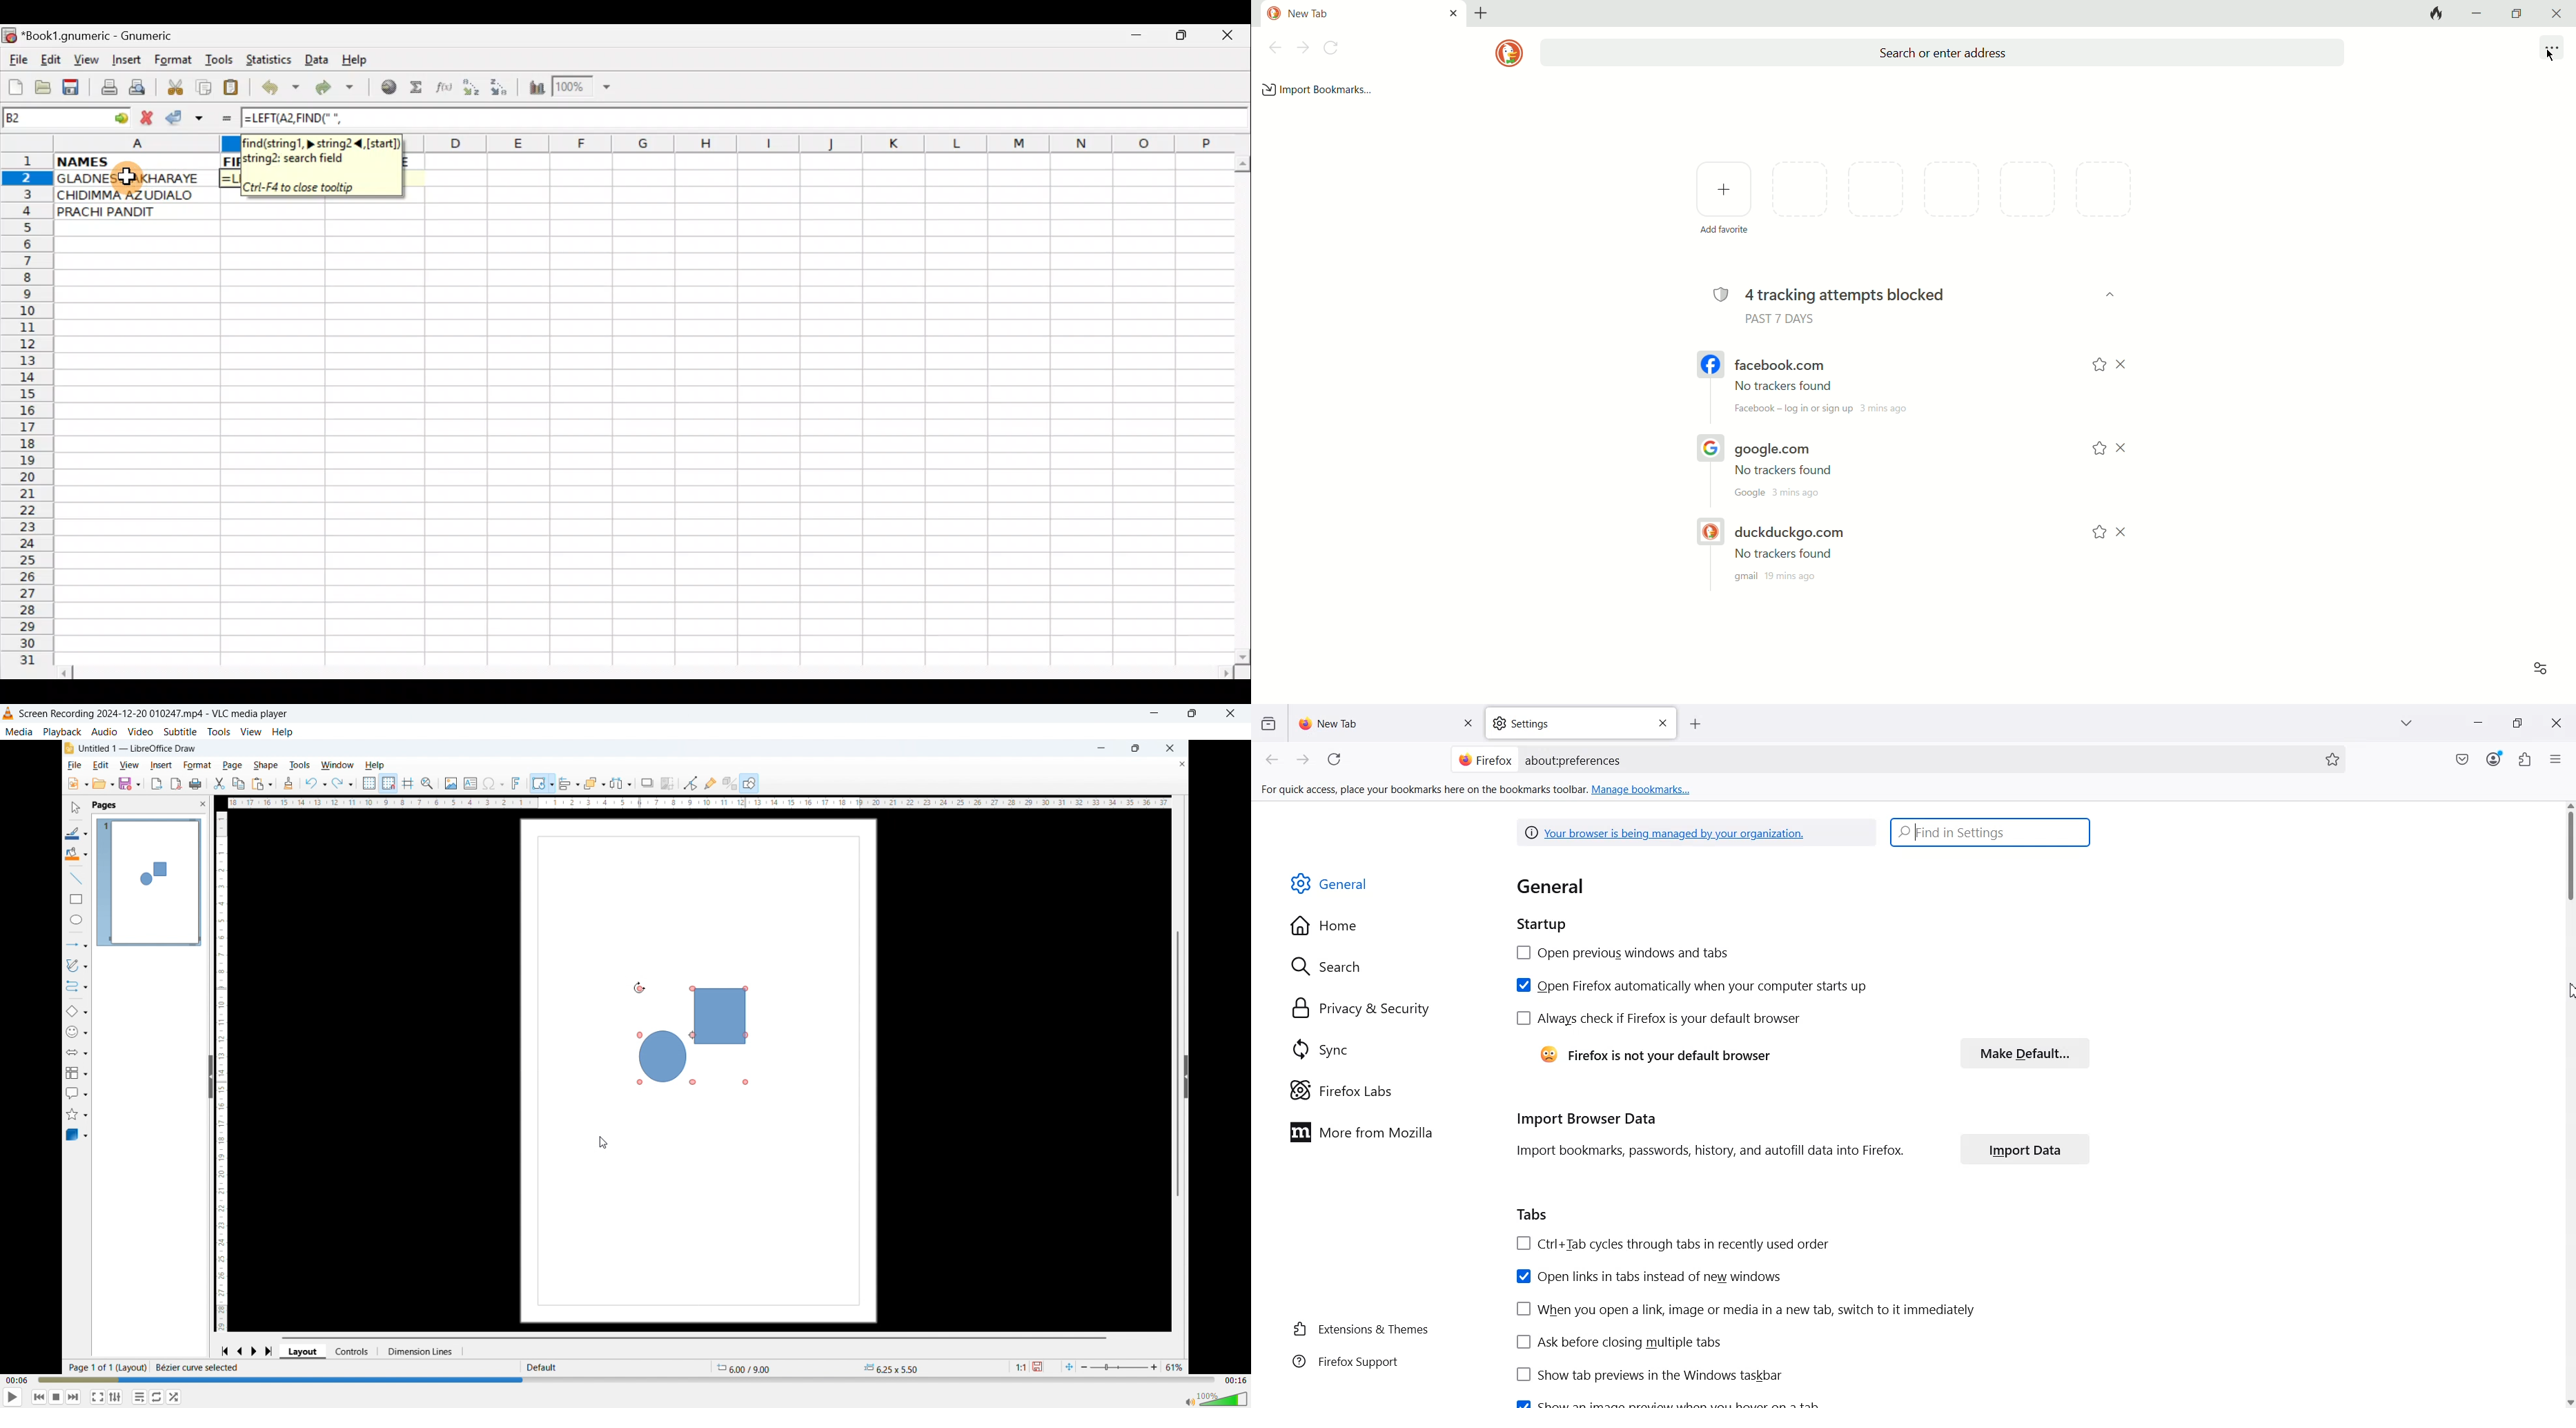 Image resolution: width=2576 pixels, height=1428 pixels. Describe the element at coordinates (120, 116) in the screenshot. I see `go to` at that location.